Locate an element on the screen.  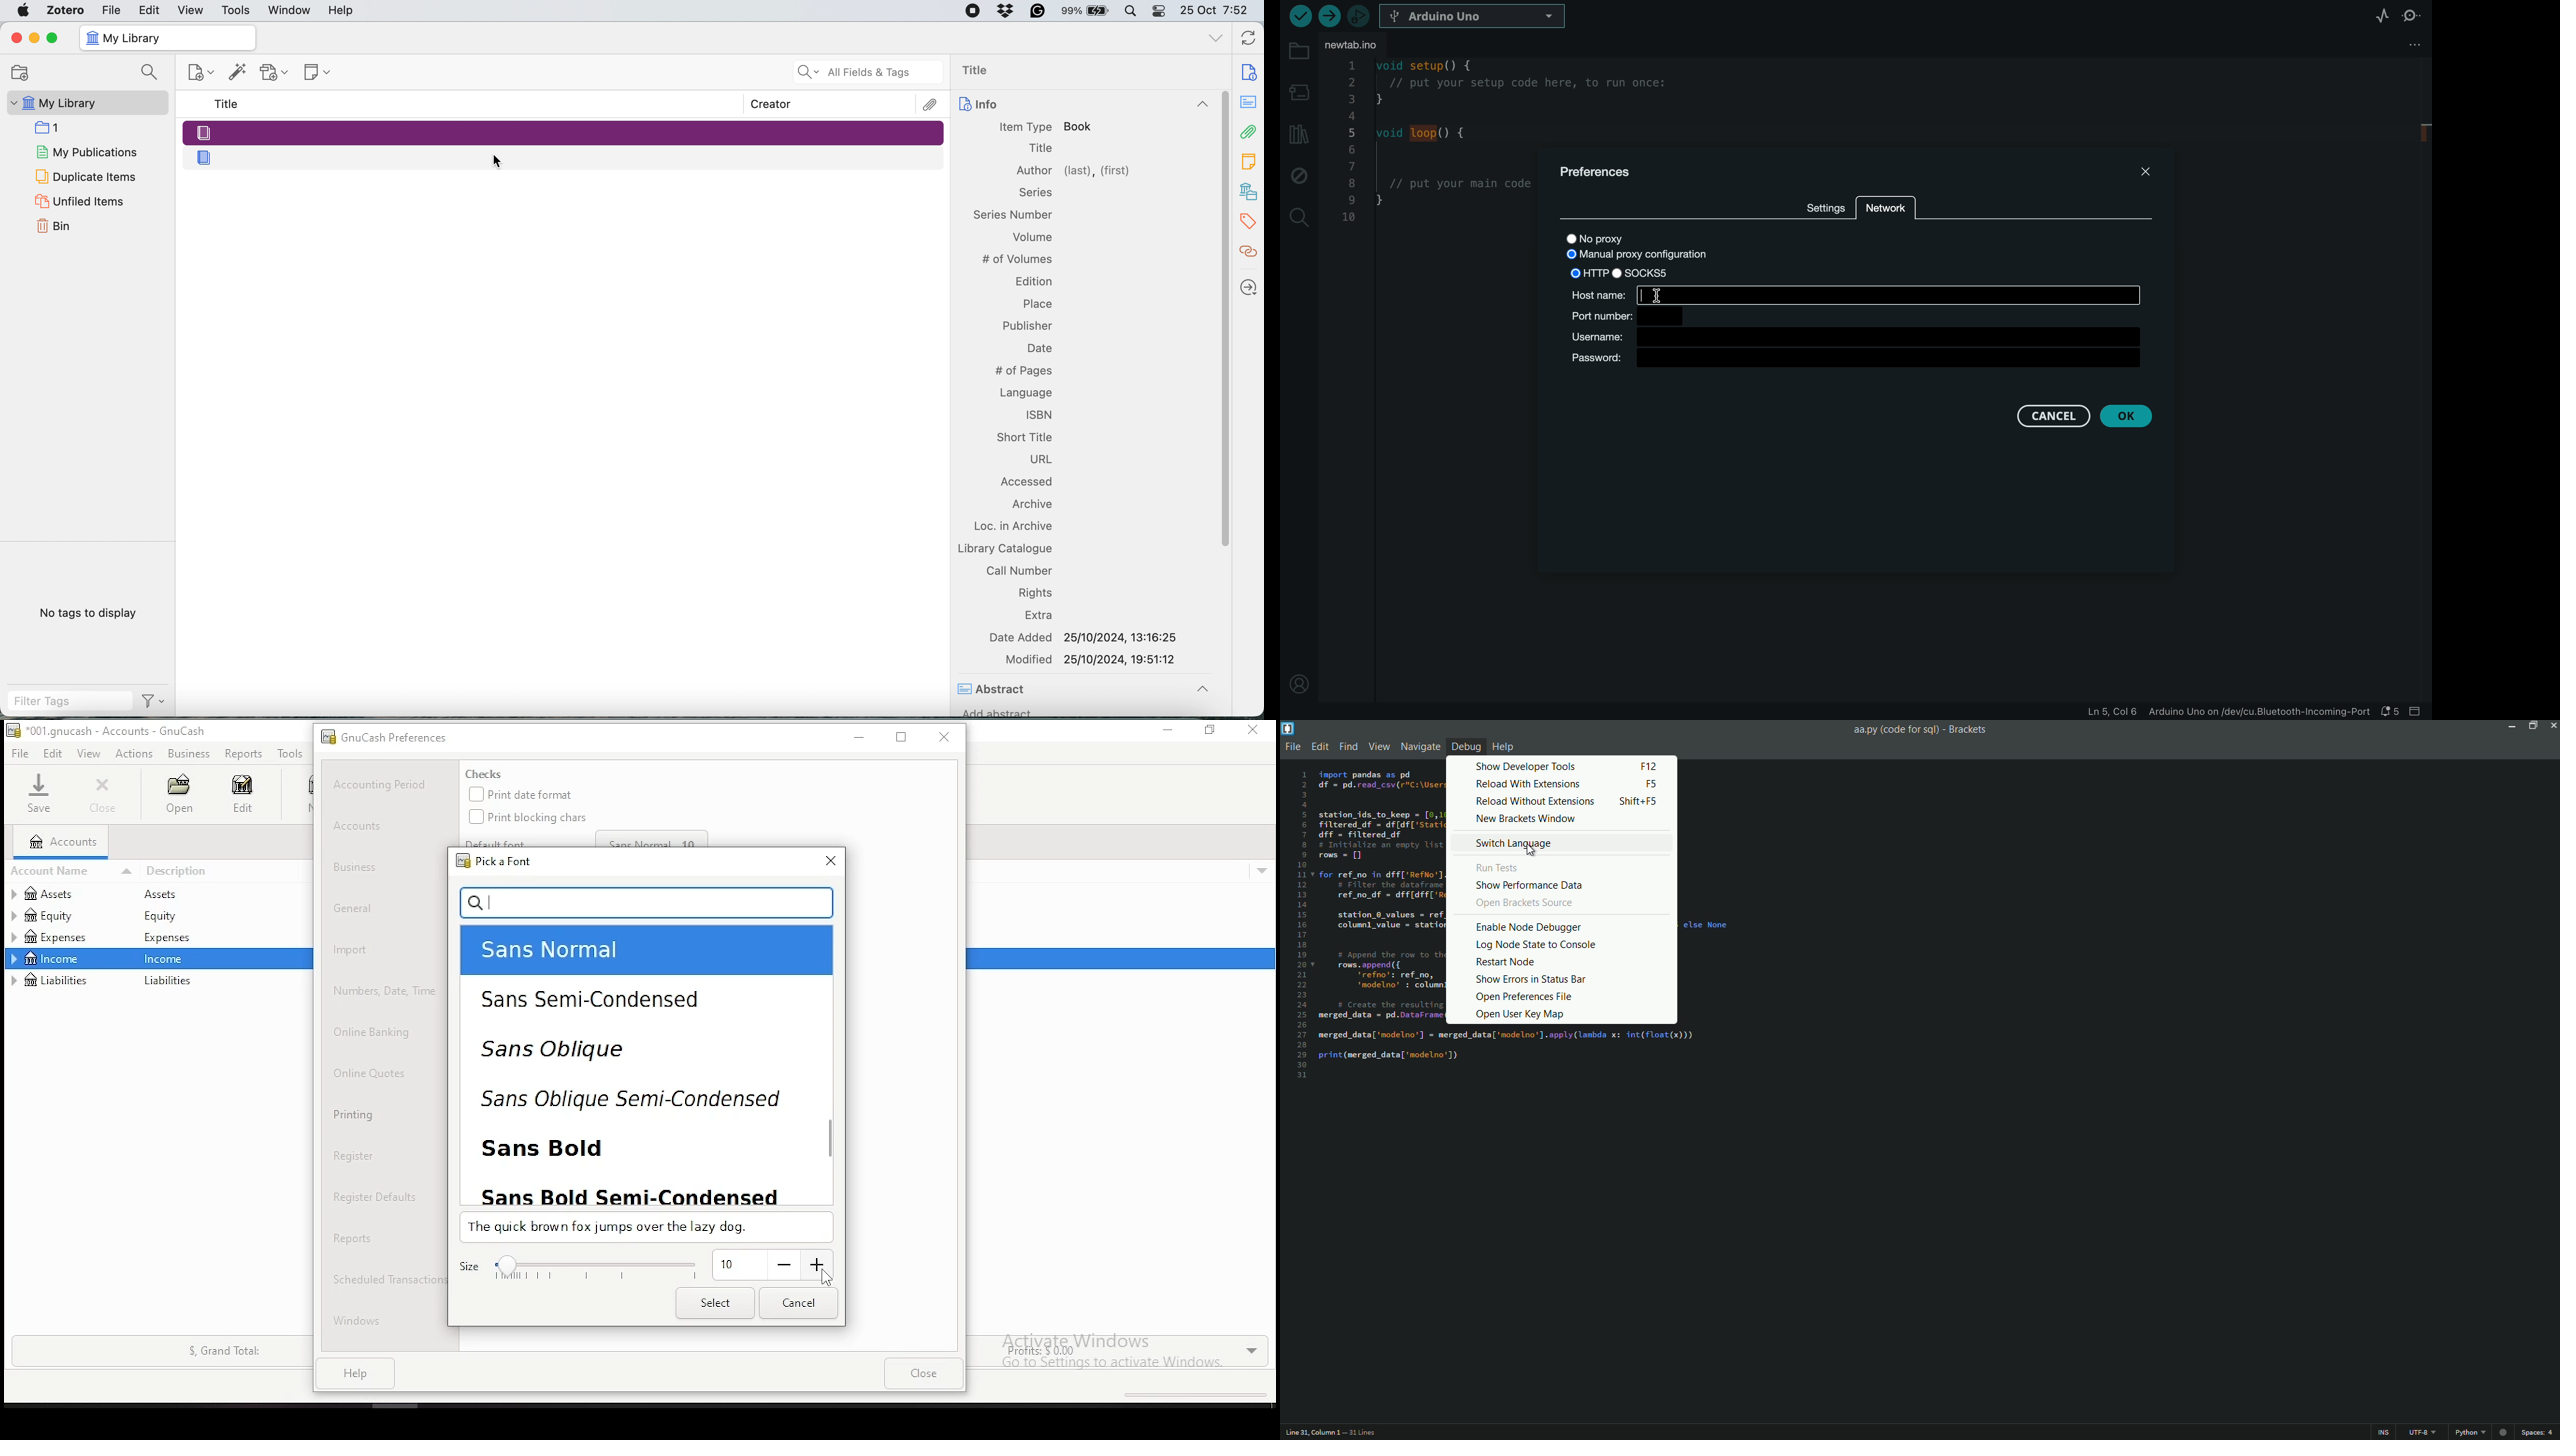
Sync with Zotero.com is located at coordinates (1249, 40).